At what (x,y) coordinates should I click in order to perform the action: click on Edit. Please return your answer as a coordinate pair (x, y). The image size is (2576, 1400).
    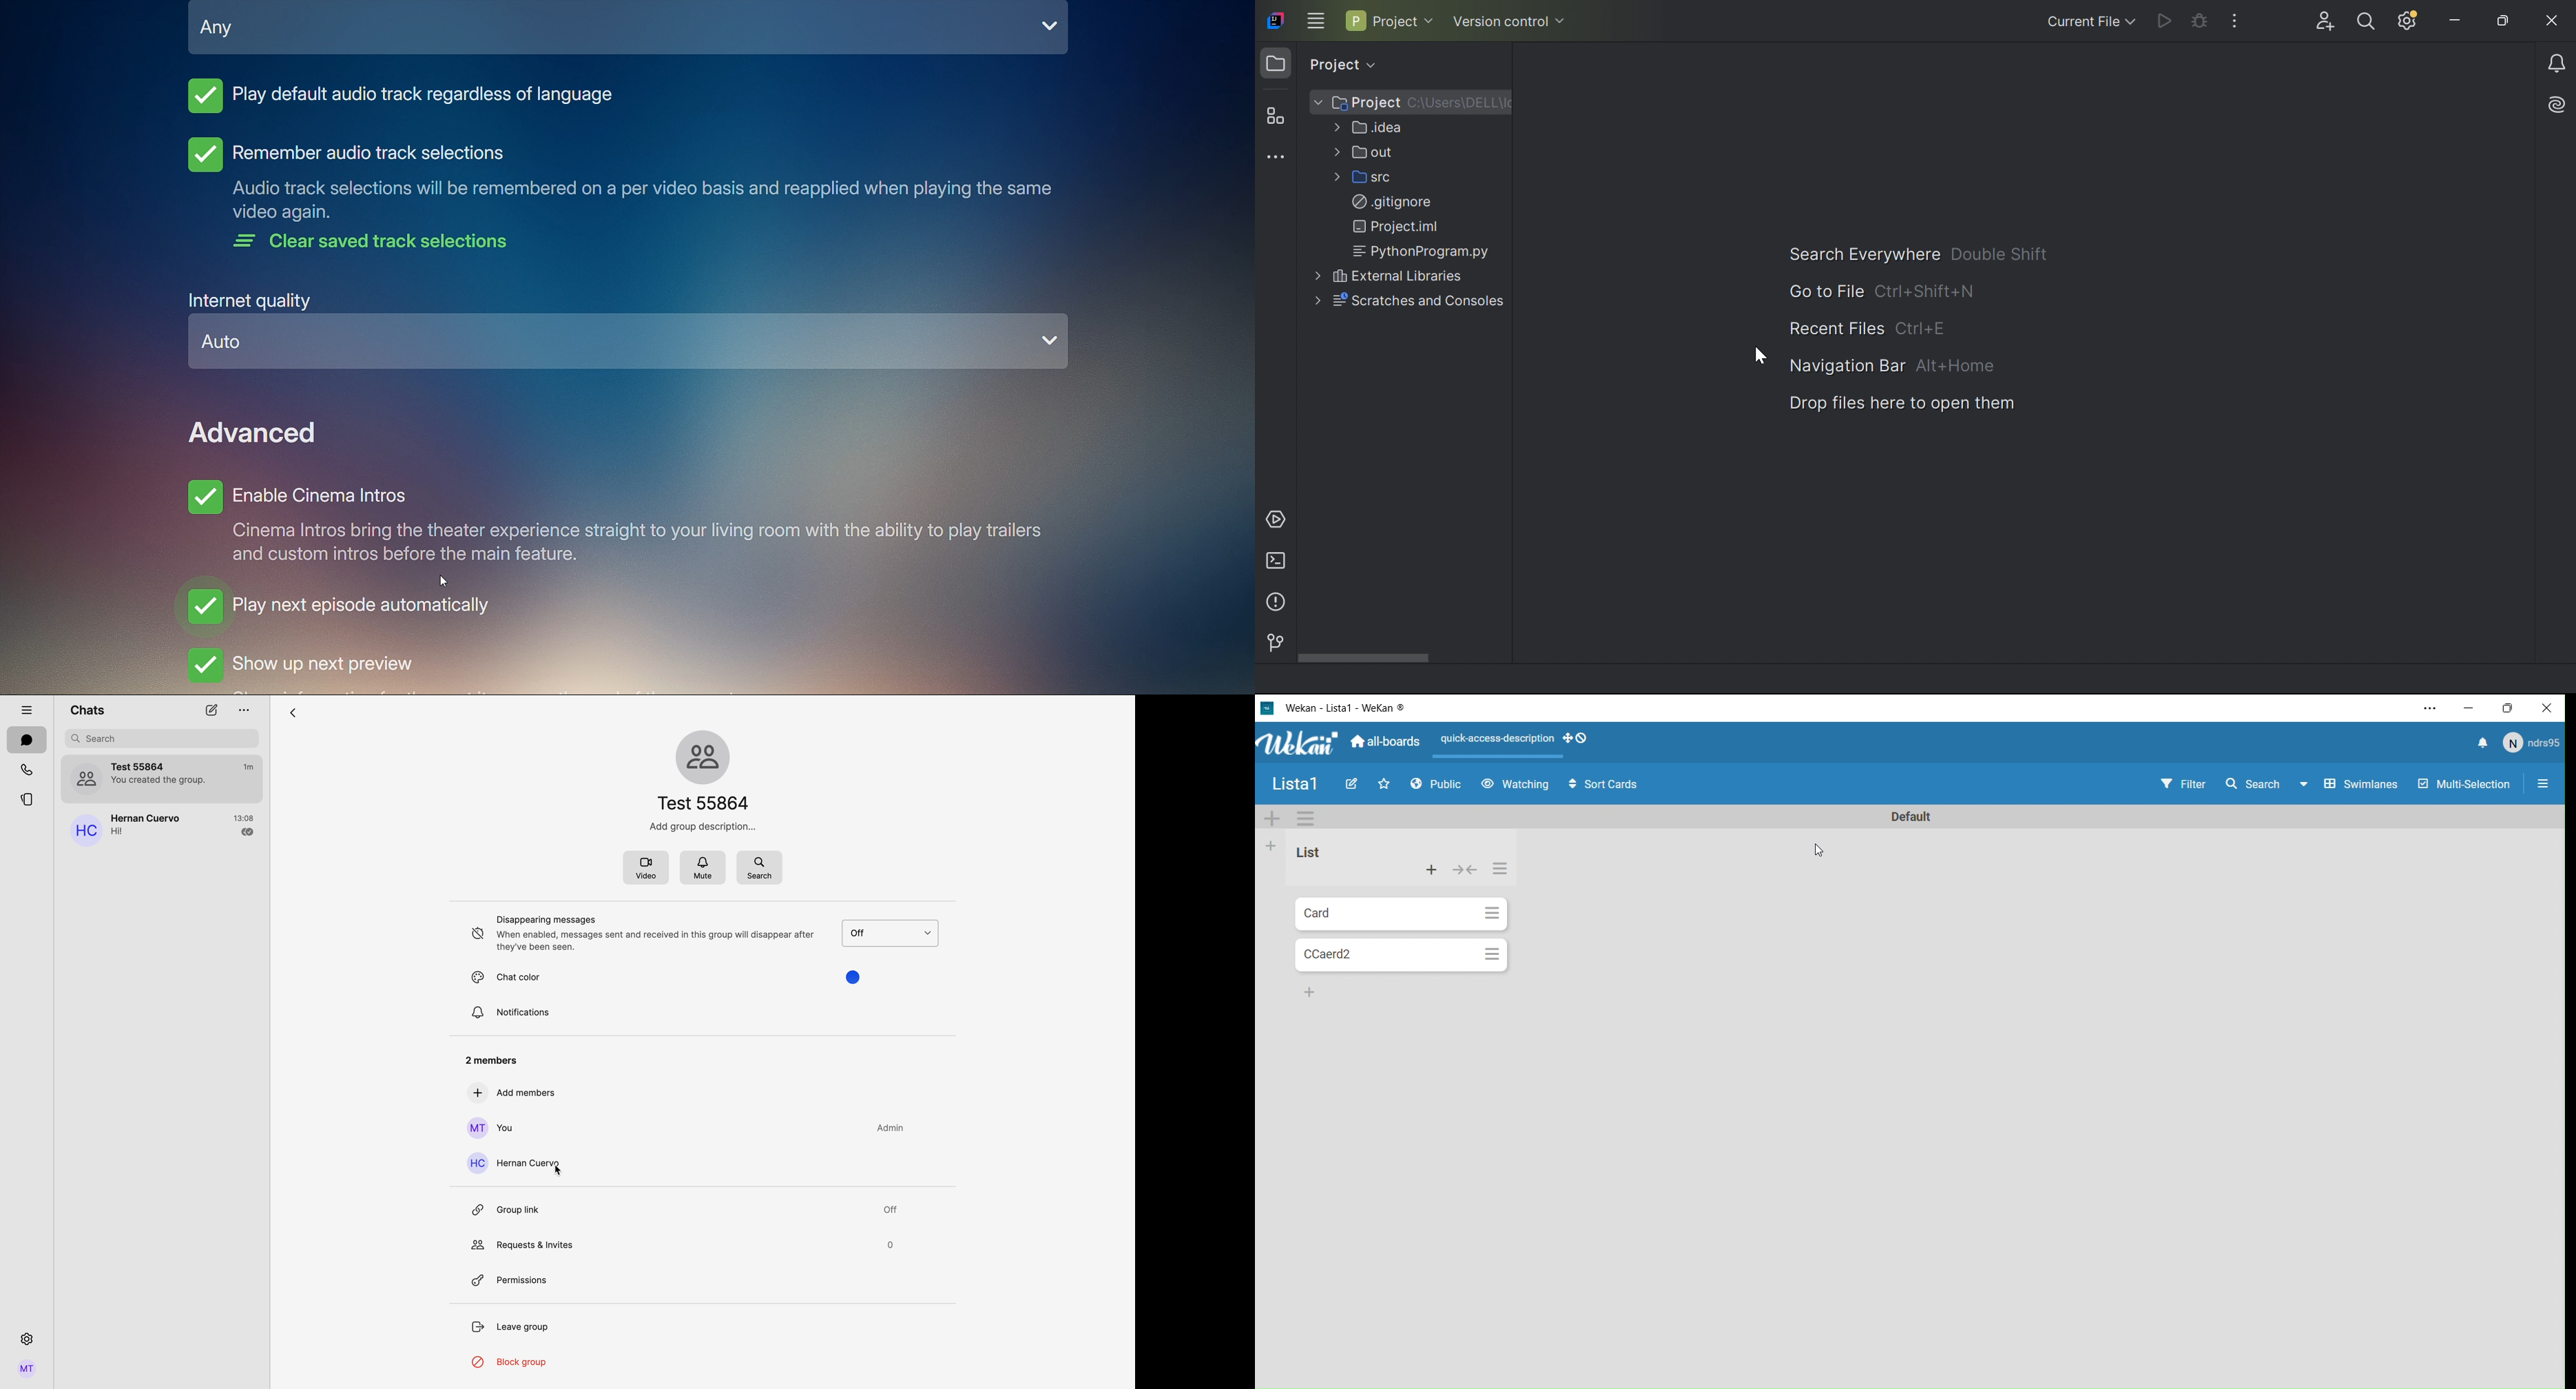
    Looking at the image, I should click on (1349, 785).